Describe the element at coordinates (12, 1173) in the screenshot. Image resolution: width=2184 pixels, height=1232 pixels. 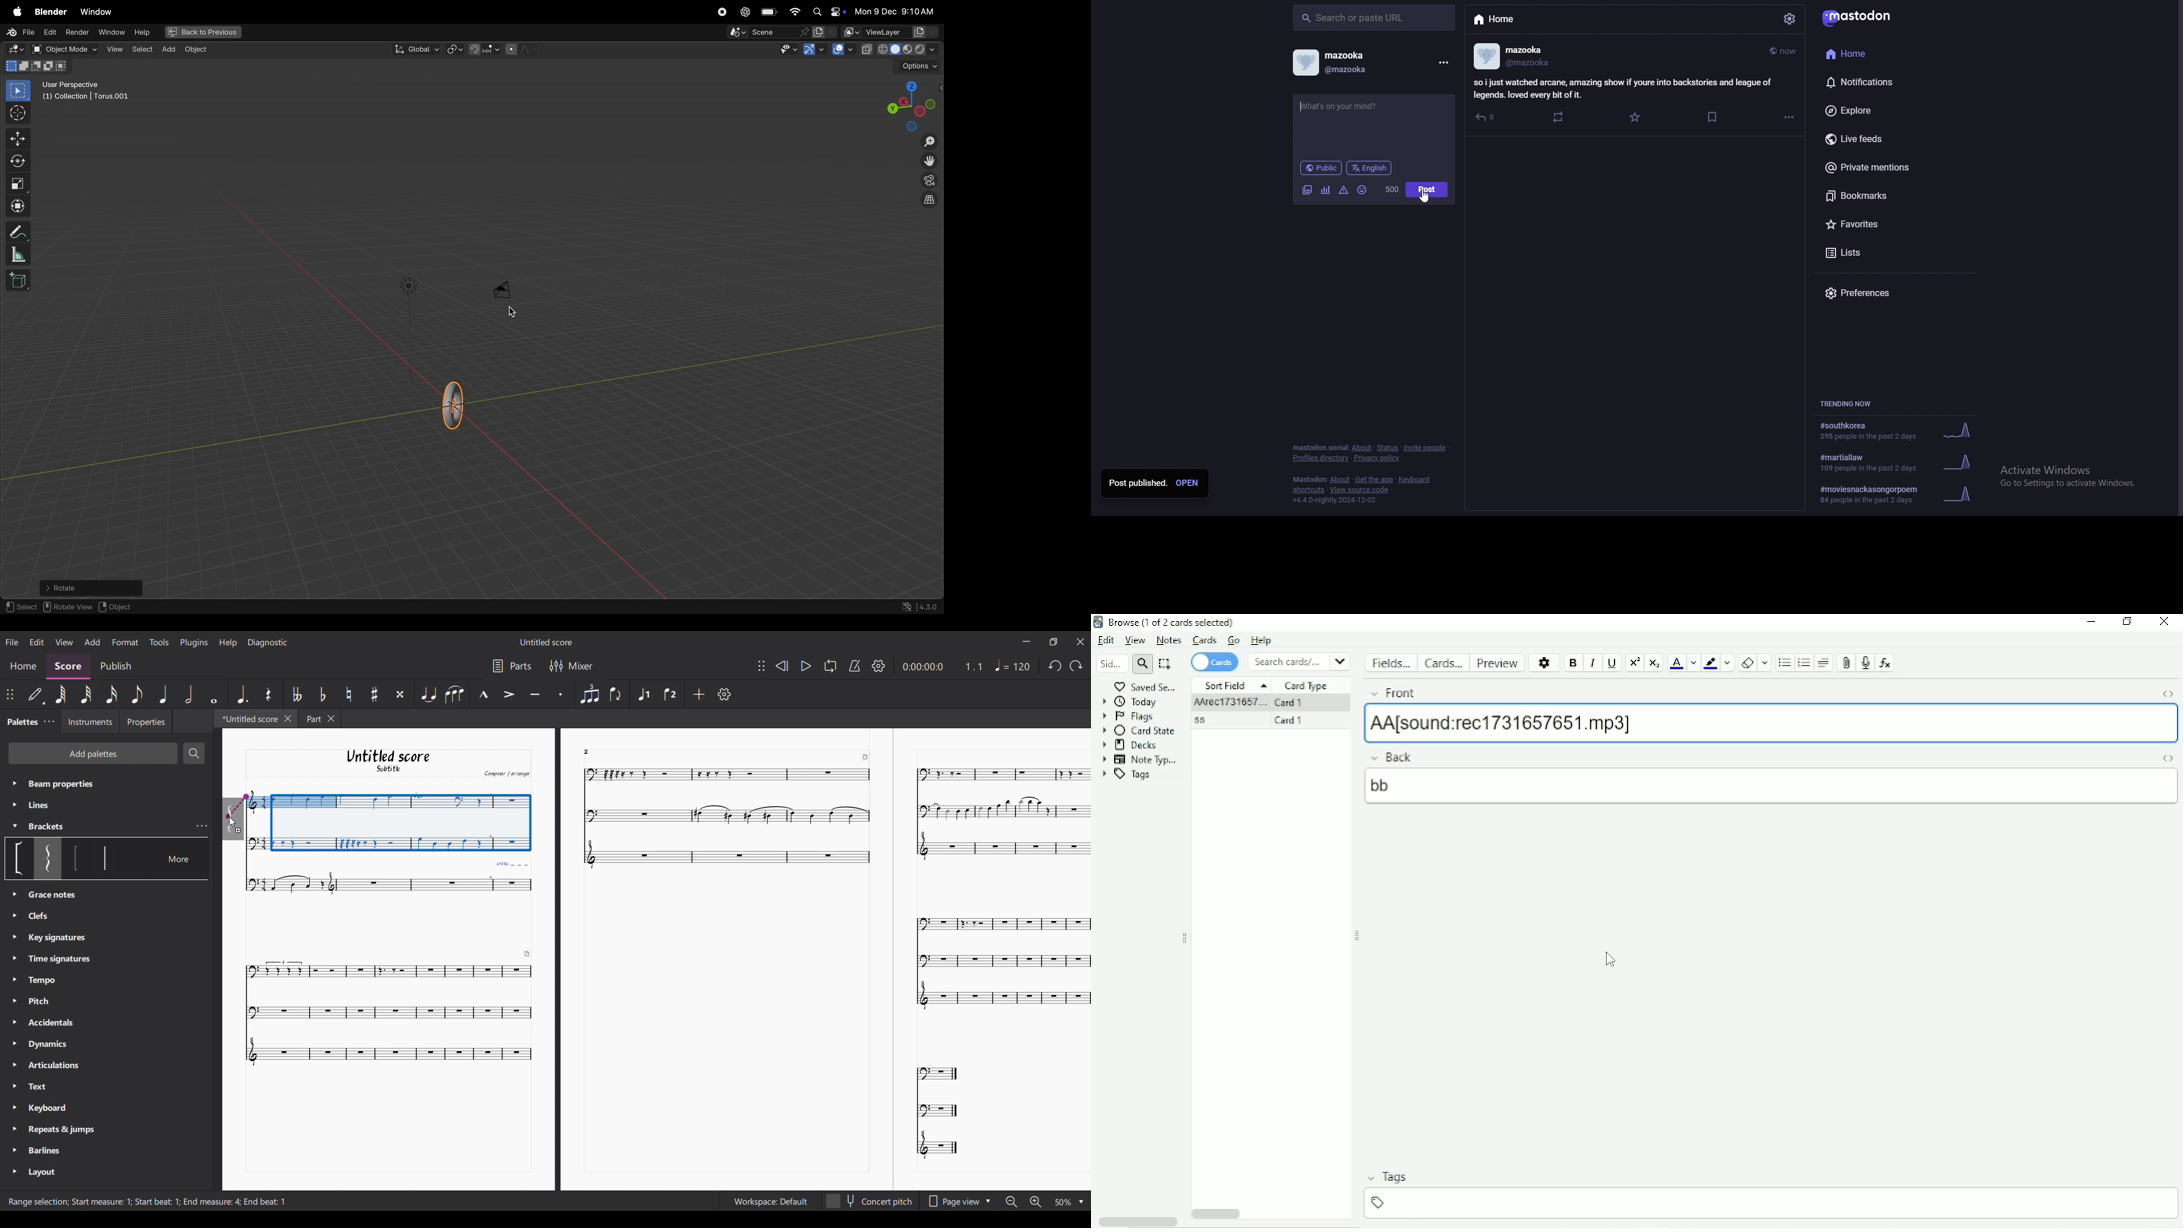
I see `` at that location.